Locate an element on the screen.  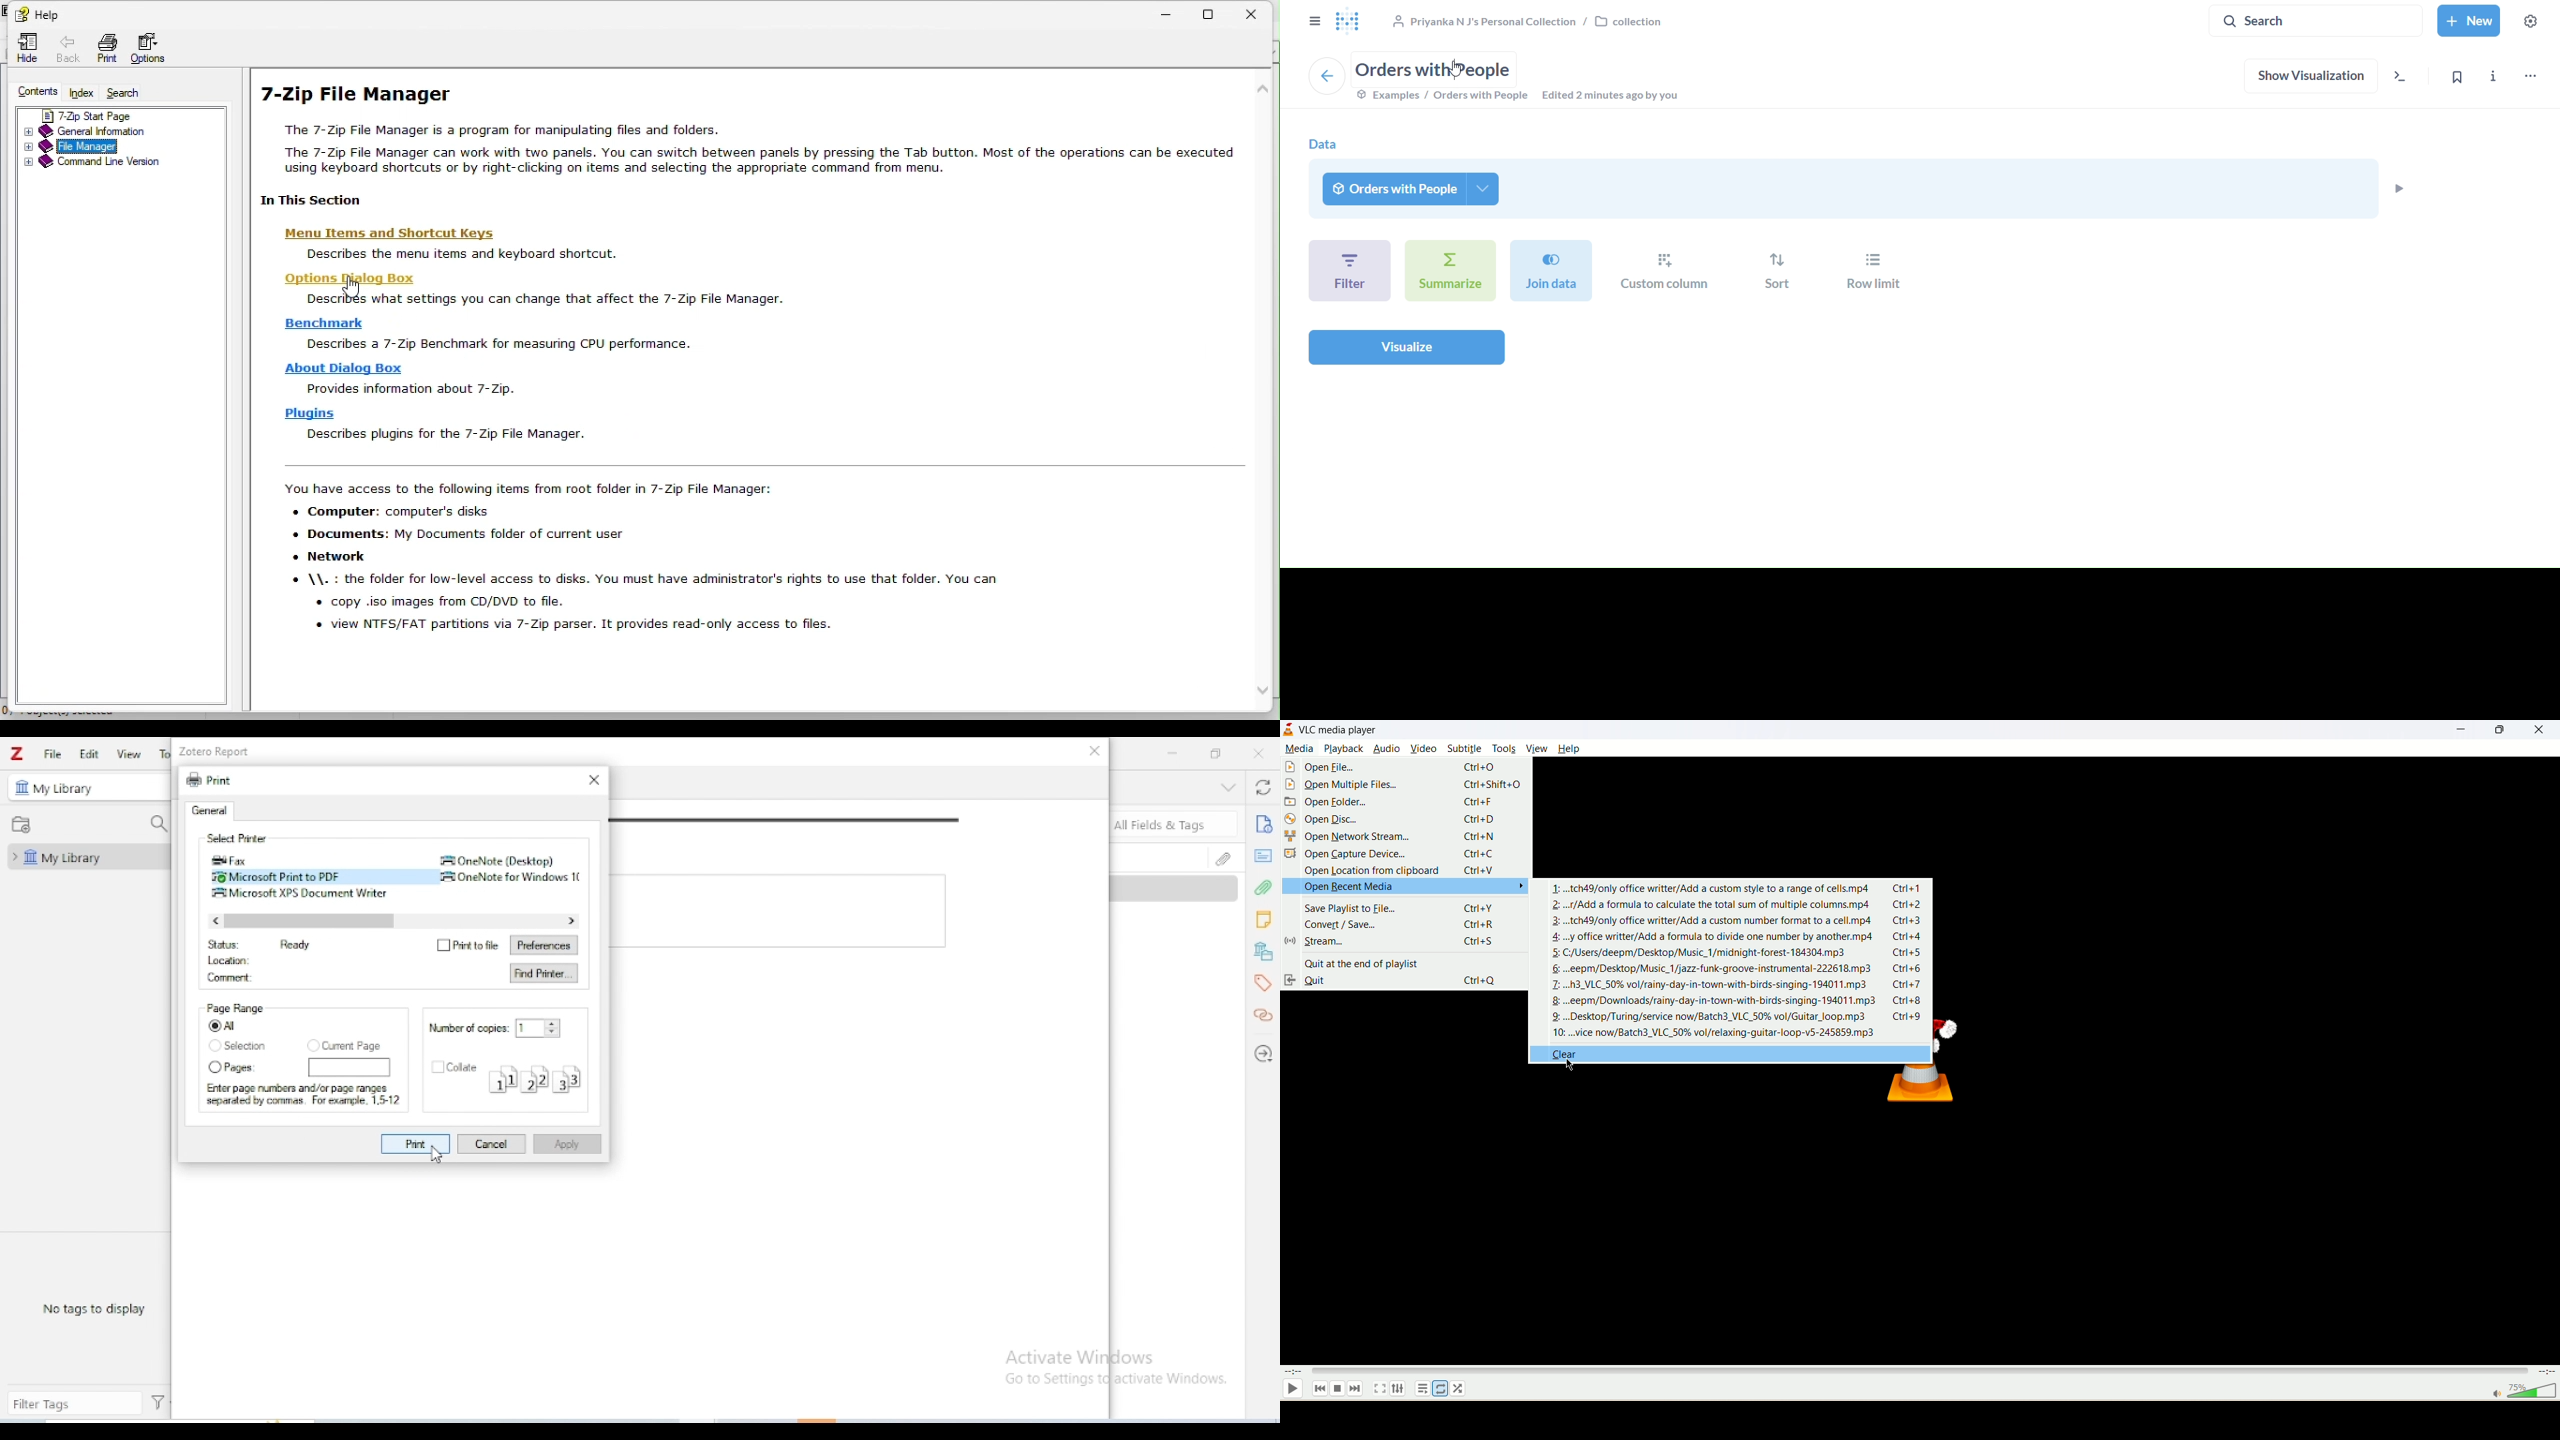
collate is located at coordinates (462, 1068).